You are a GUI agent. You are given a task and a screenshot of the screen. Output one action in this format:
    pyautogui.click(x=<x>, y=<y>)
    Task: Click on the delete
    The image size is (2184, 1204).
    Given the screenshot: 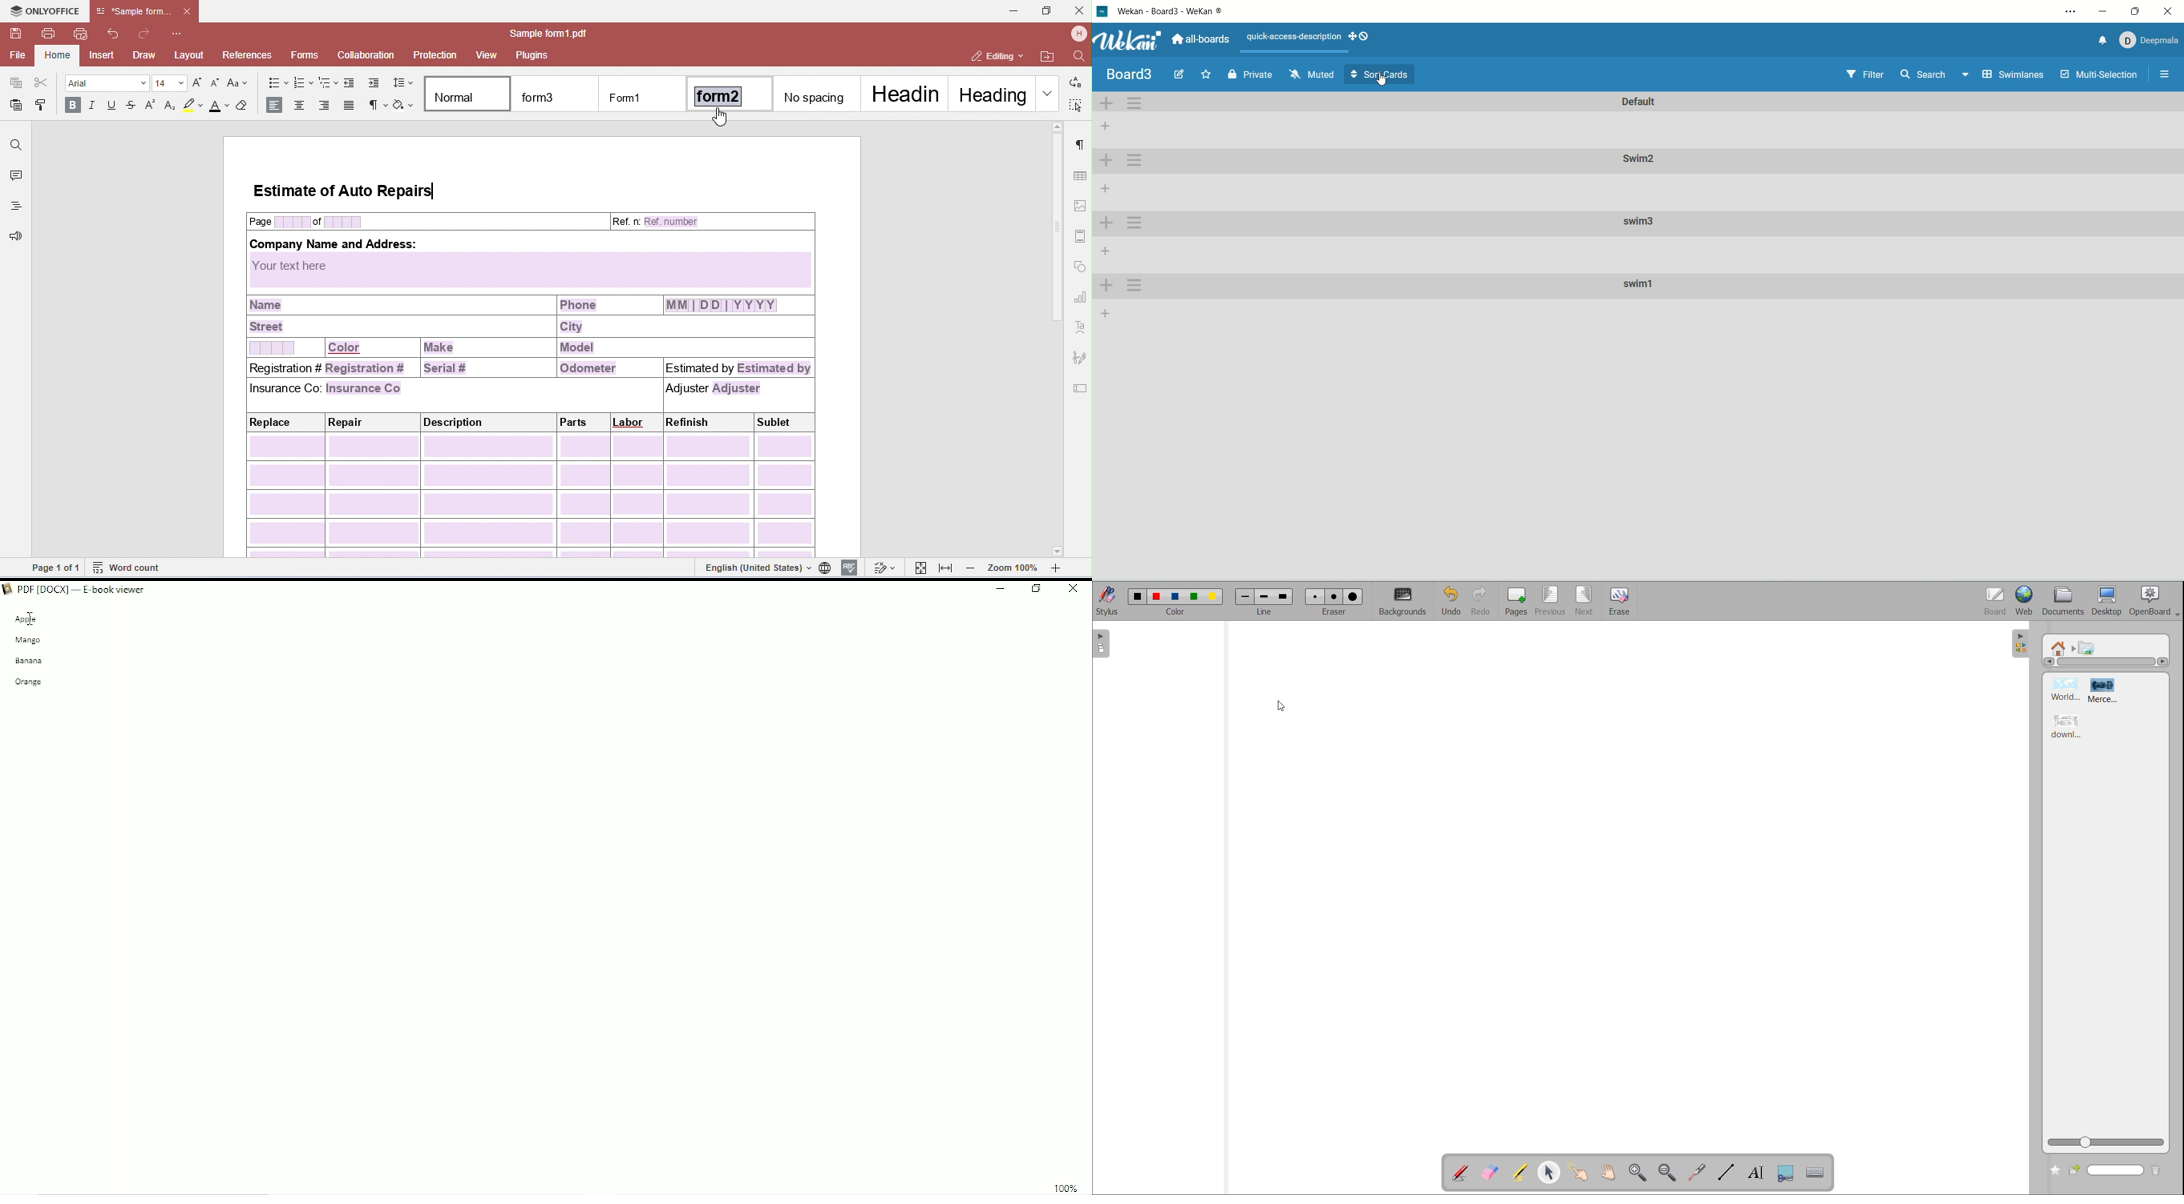 What is the action you would take?
    pyautogui.click(x=2155, y=1172)
    